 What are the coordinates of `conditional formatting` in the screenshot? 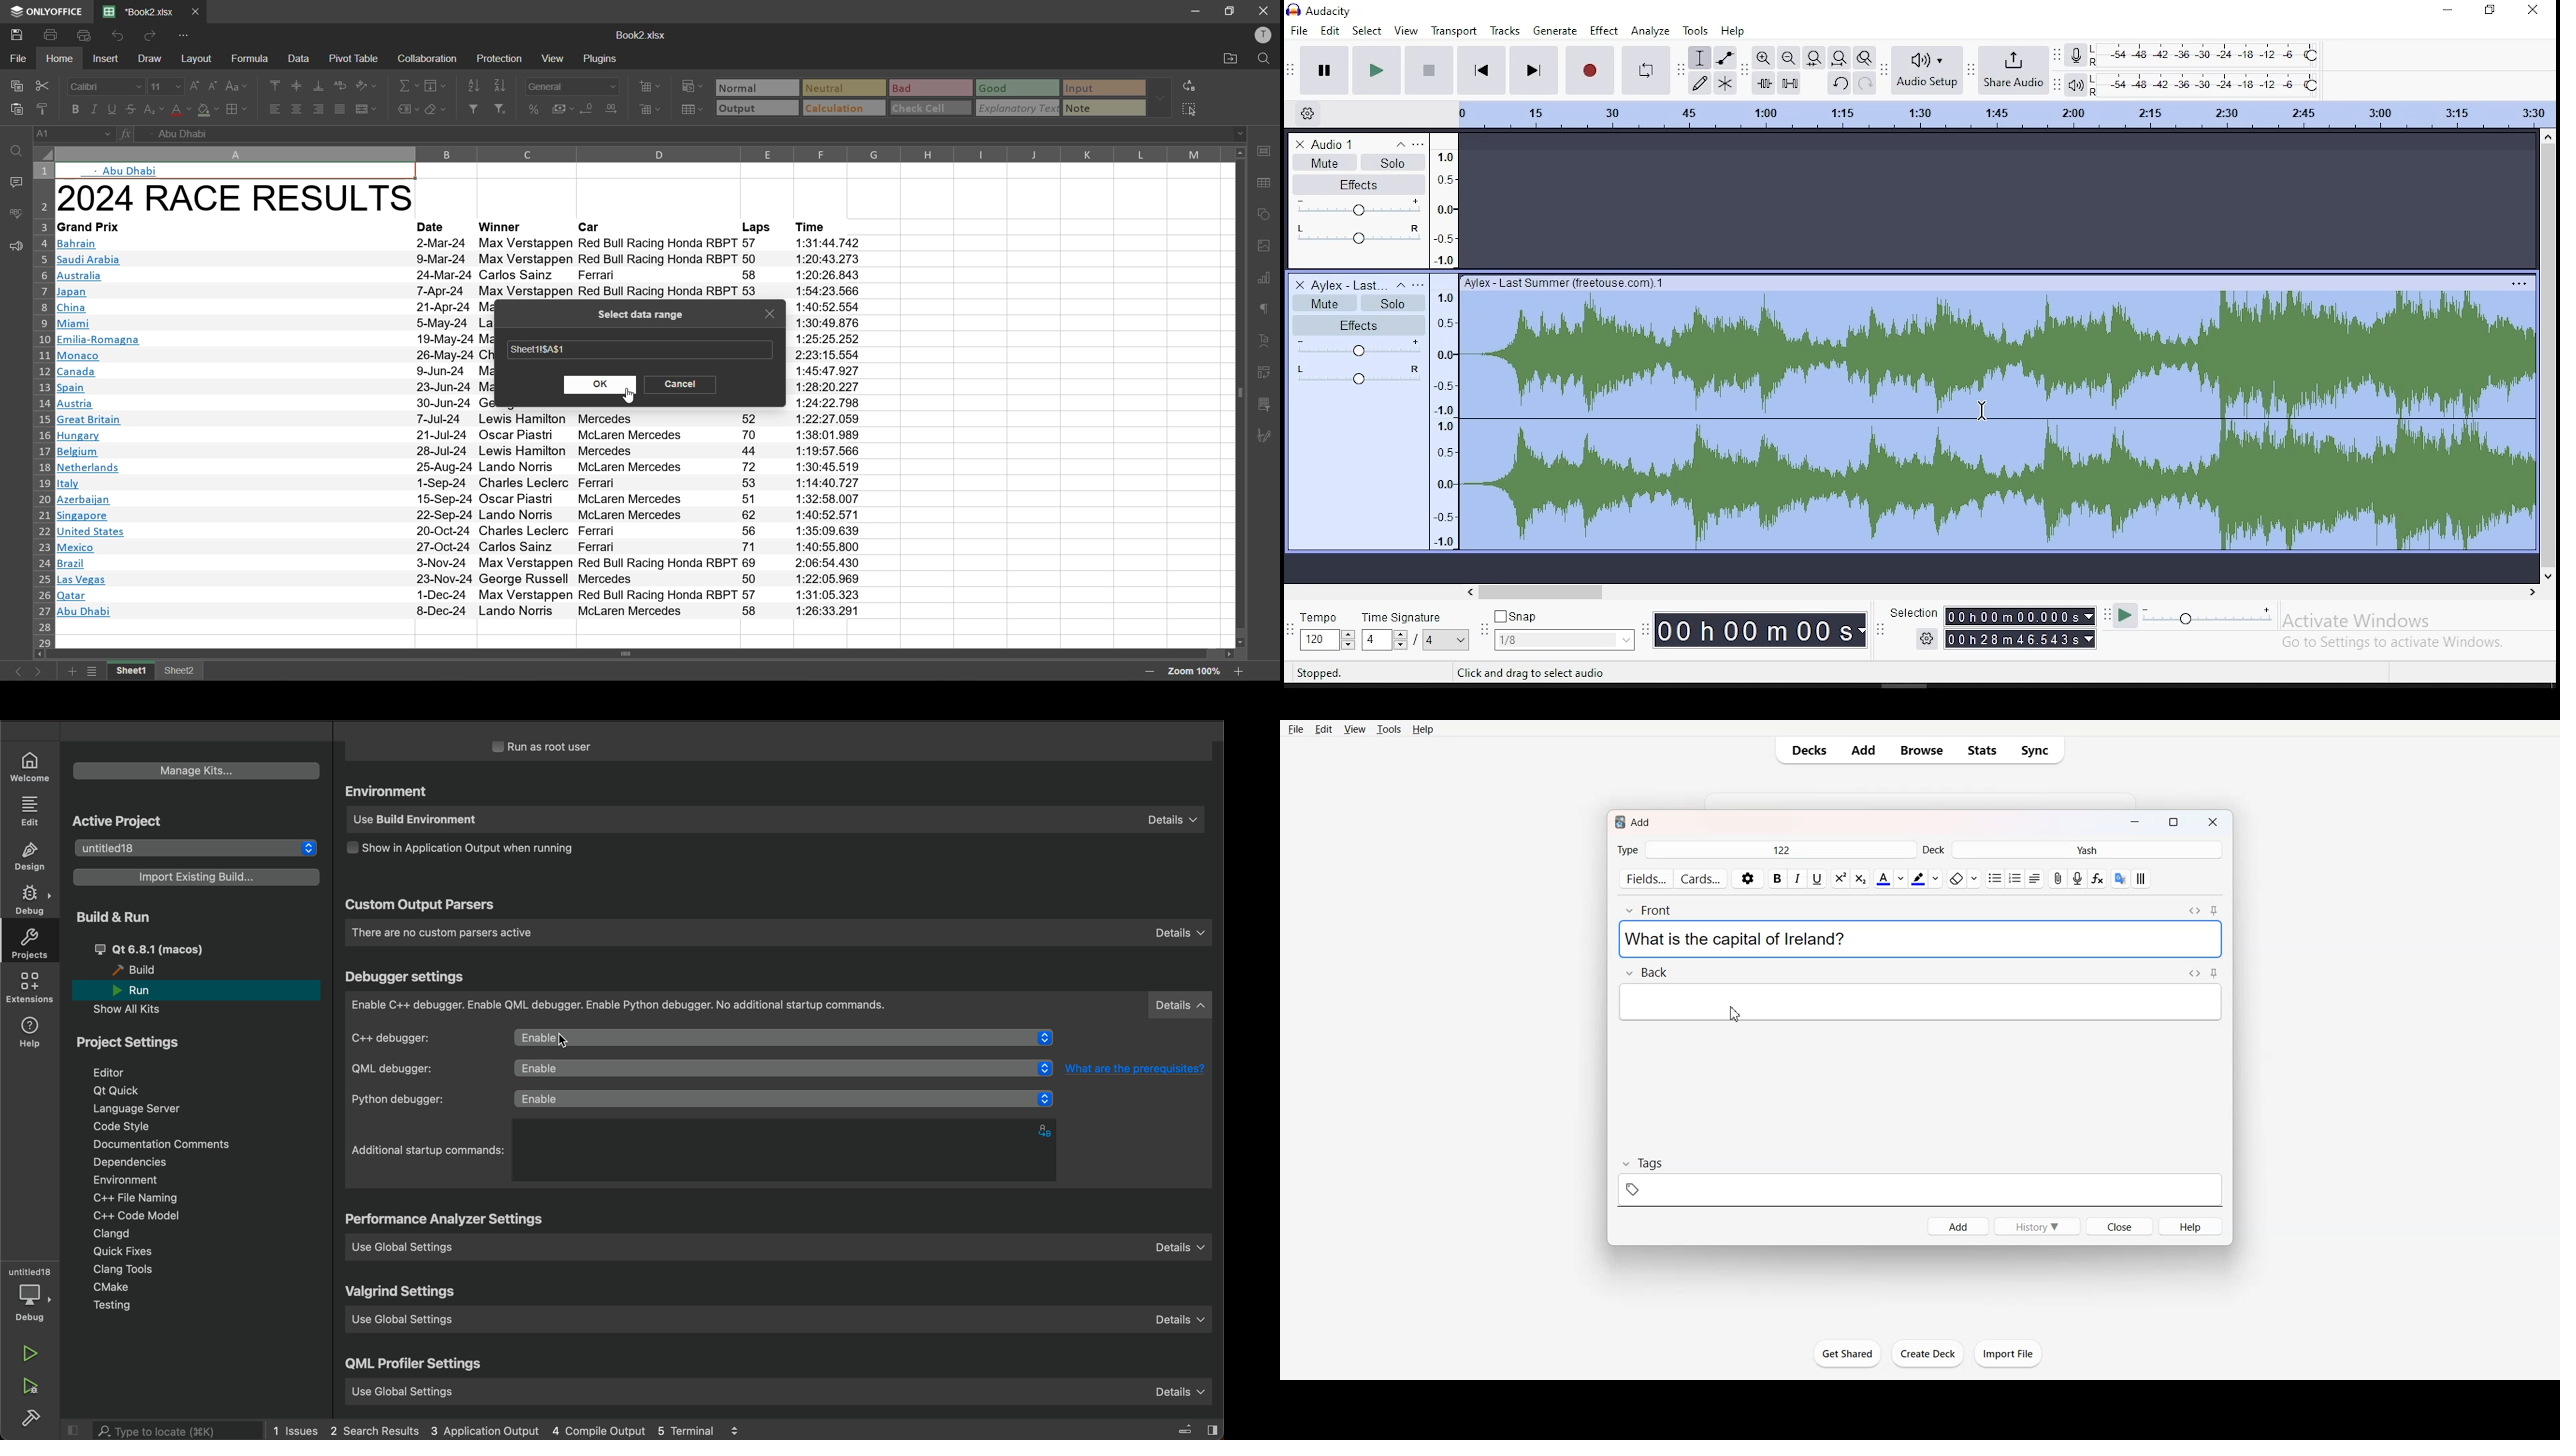 It's located at (690, 87).